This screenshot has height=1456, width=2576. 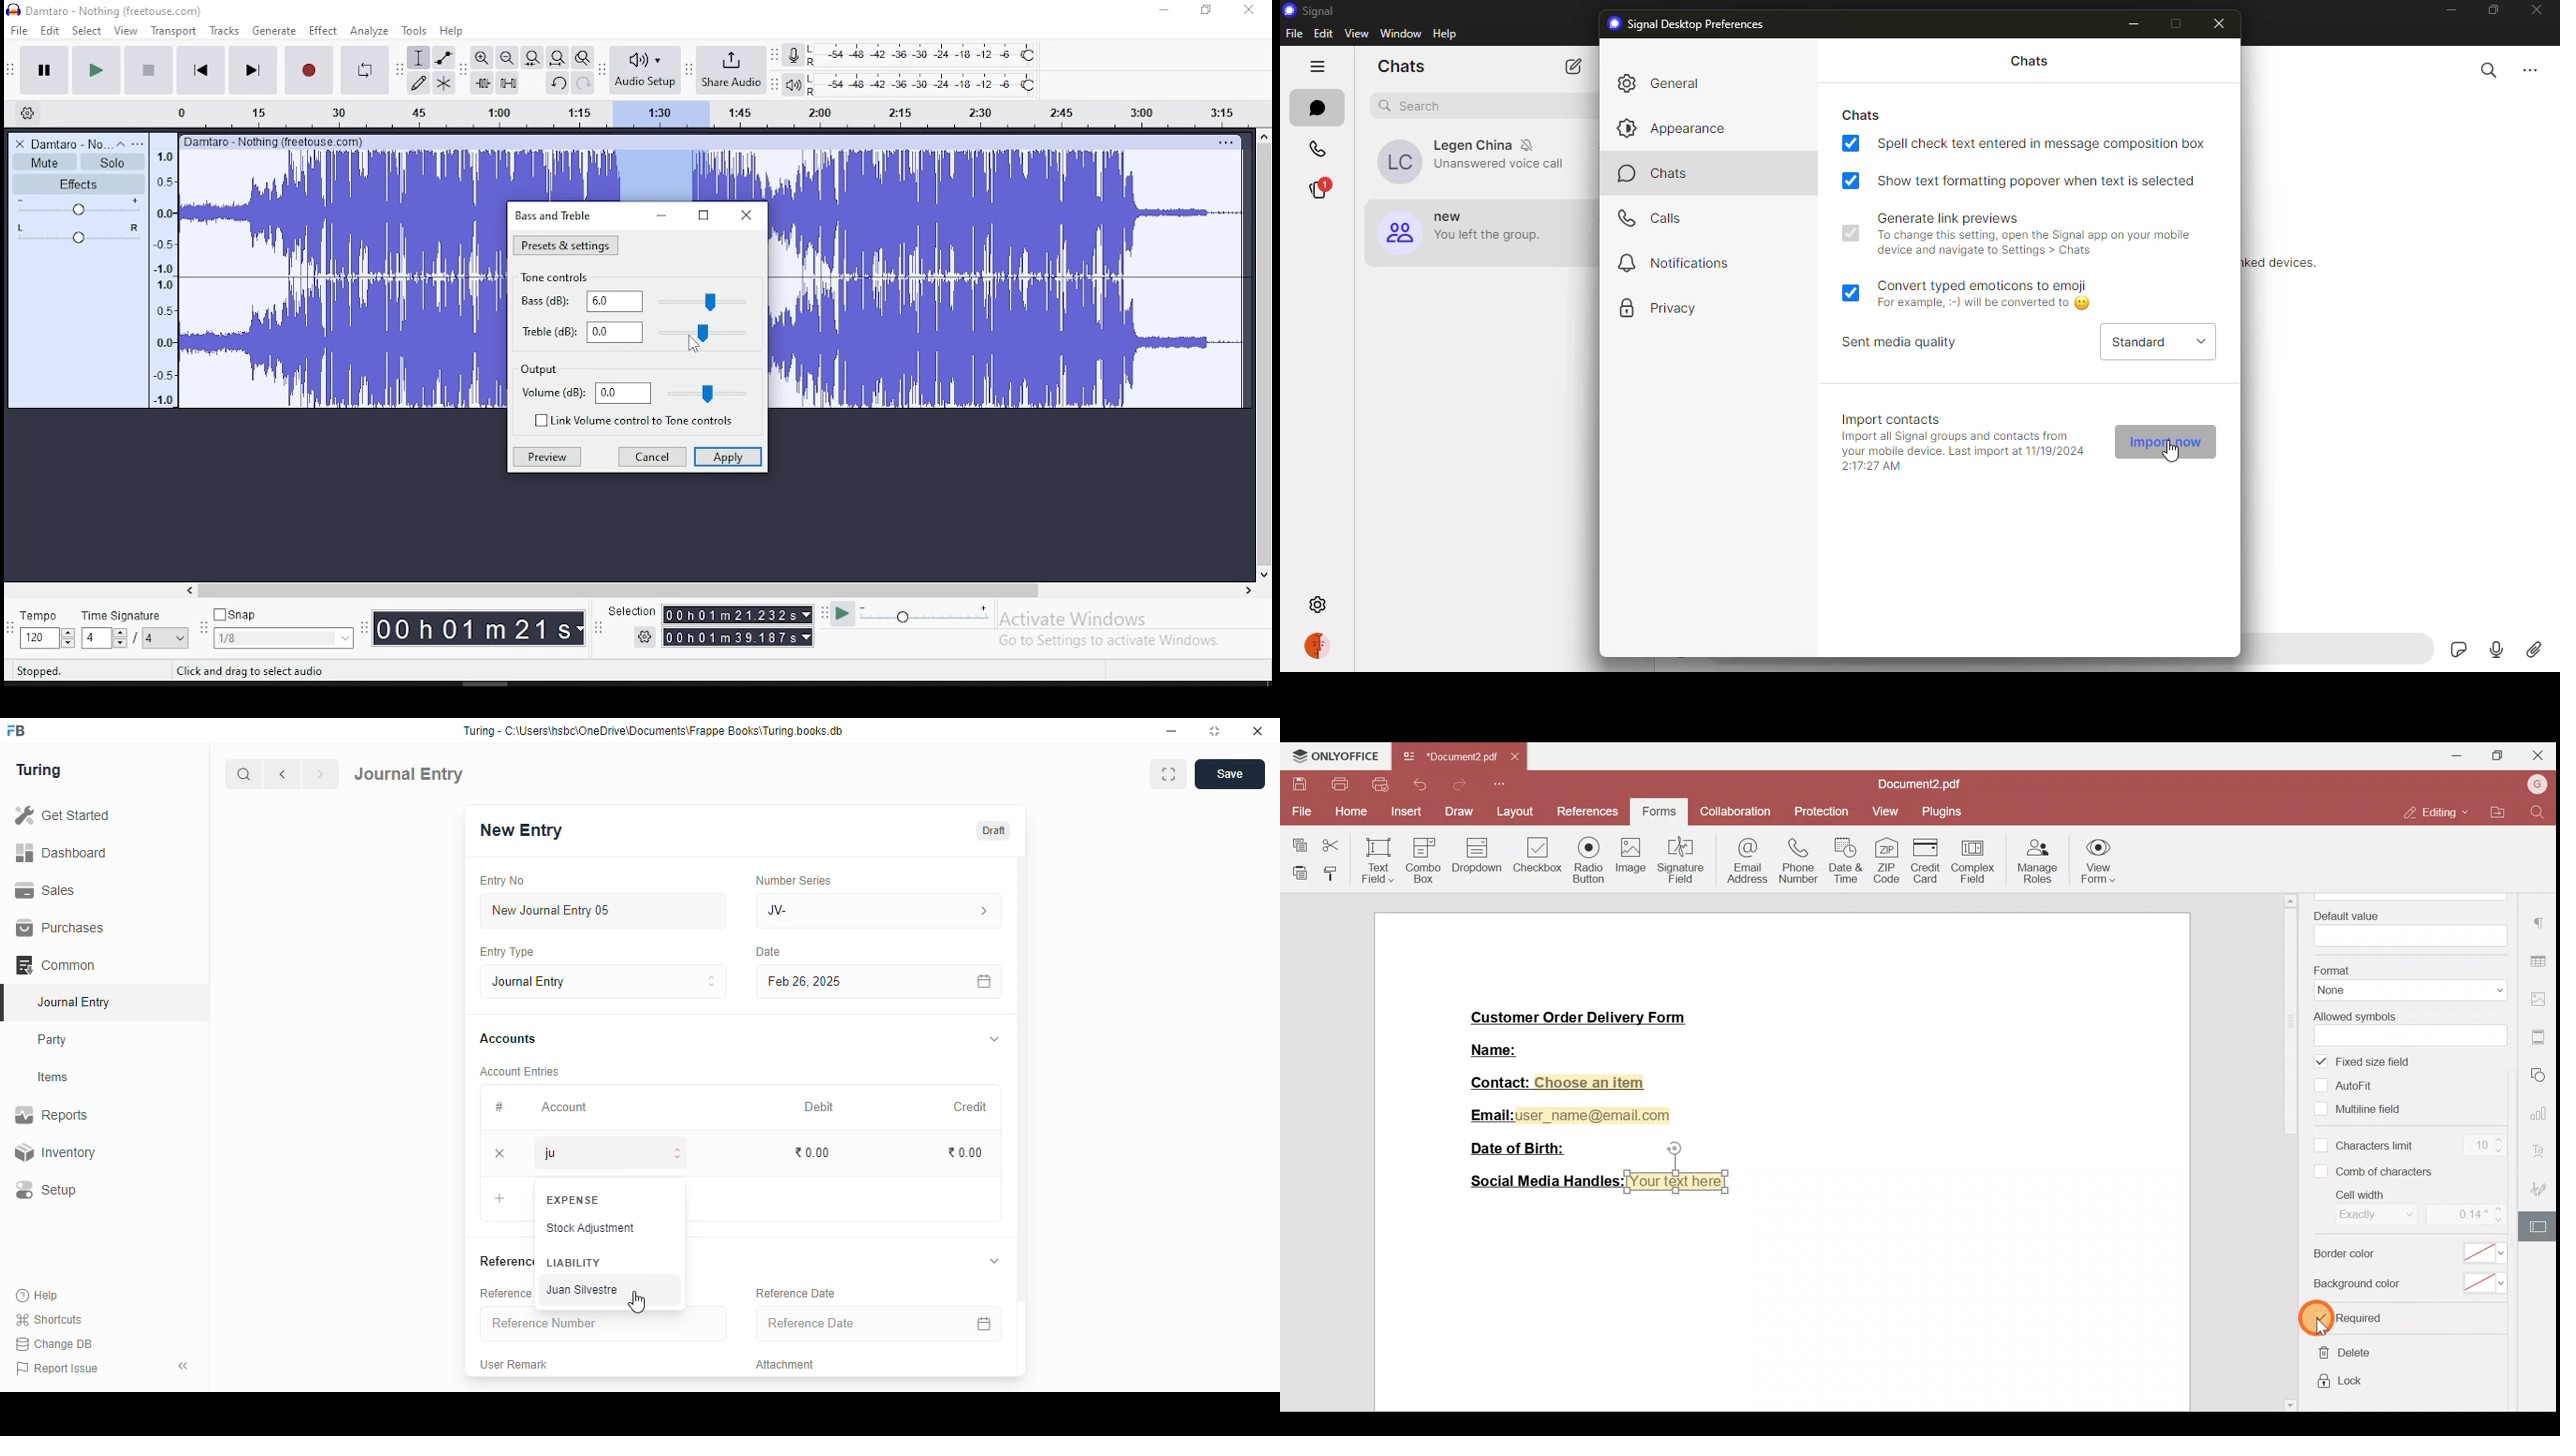 I want to click on Undo, so click(x=1422, y=784).